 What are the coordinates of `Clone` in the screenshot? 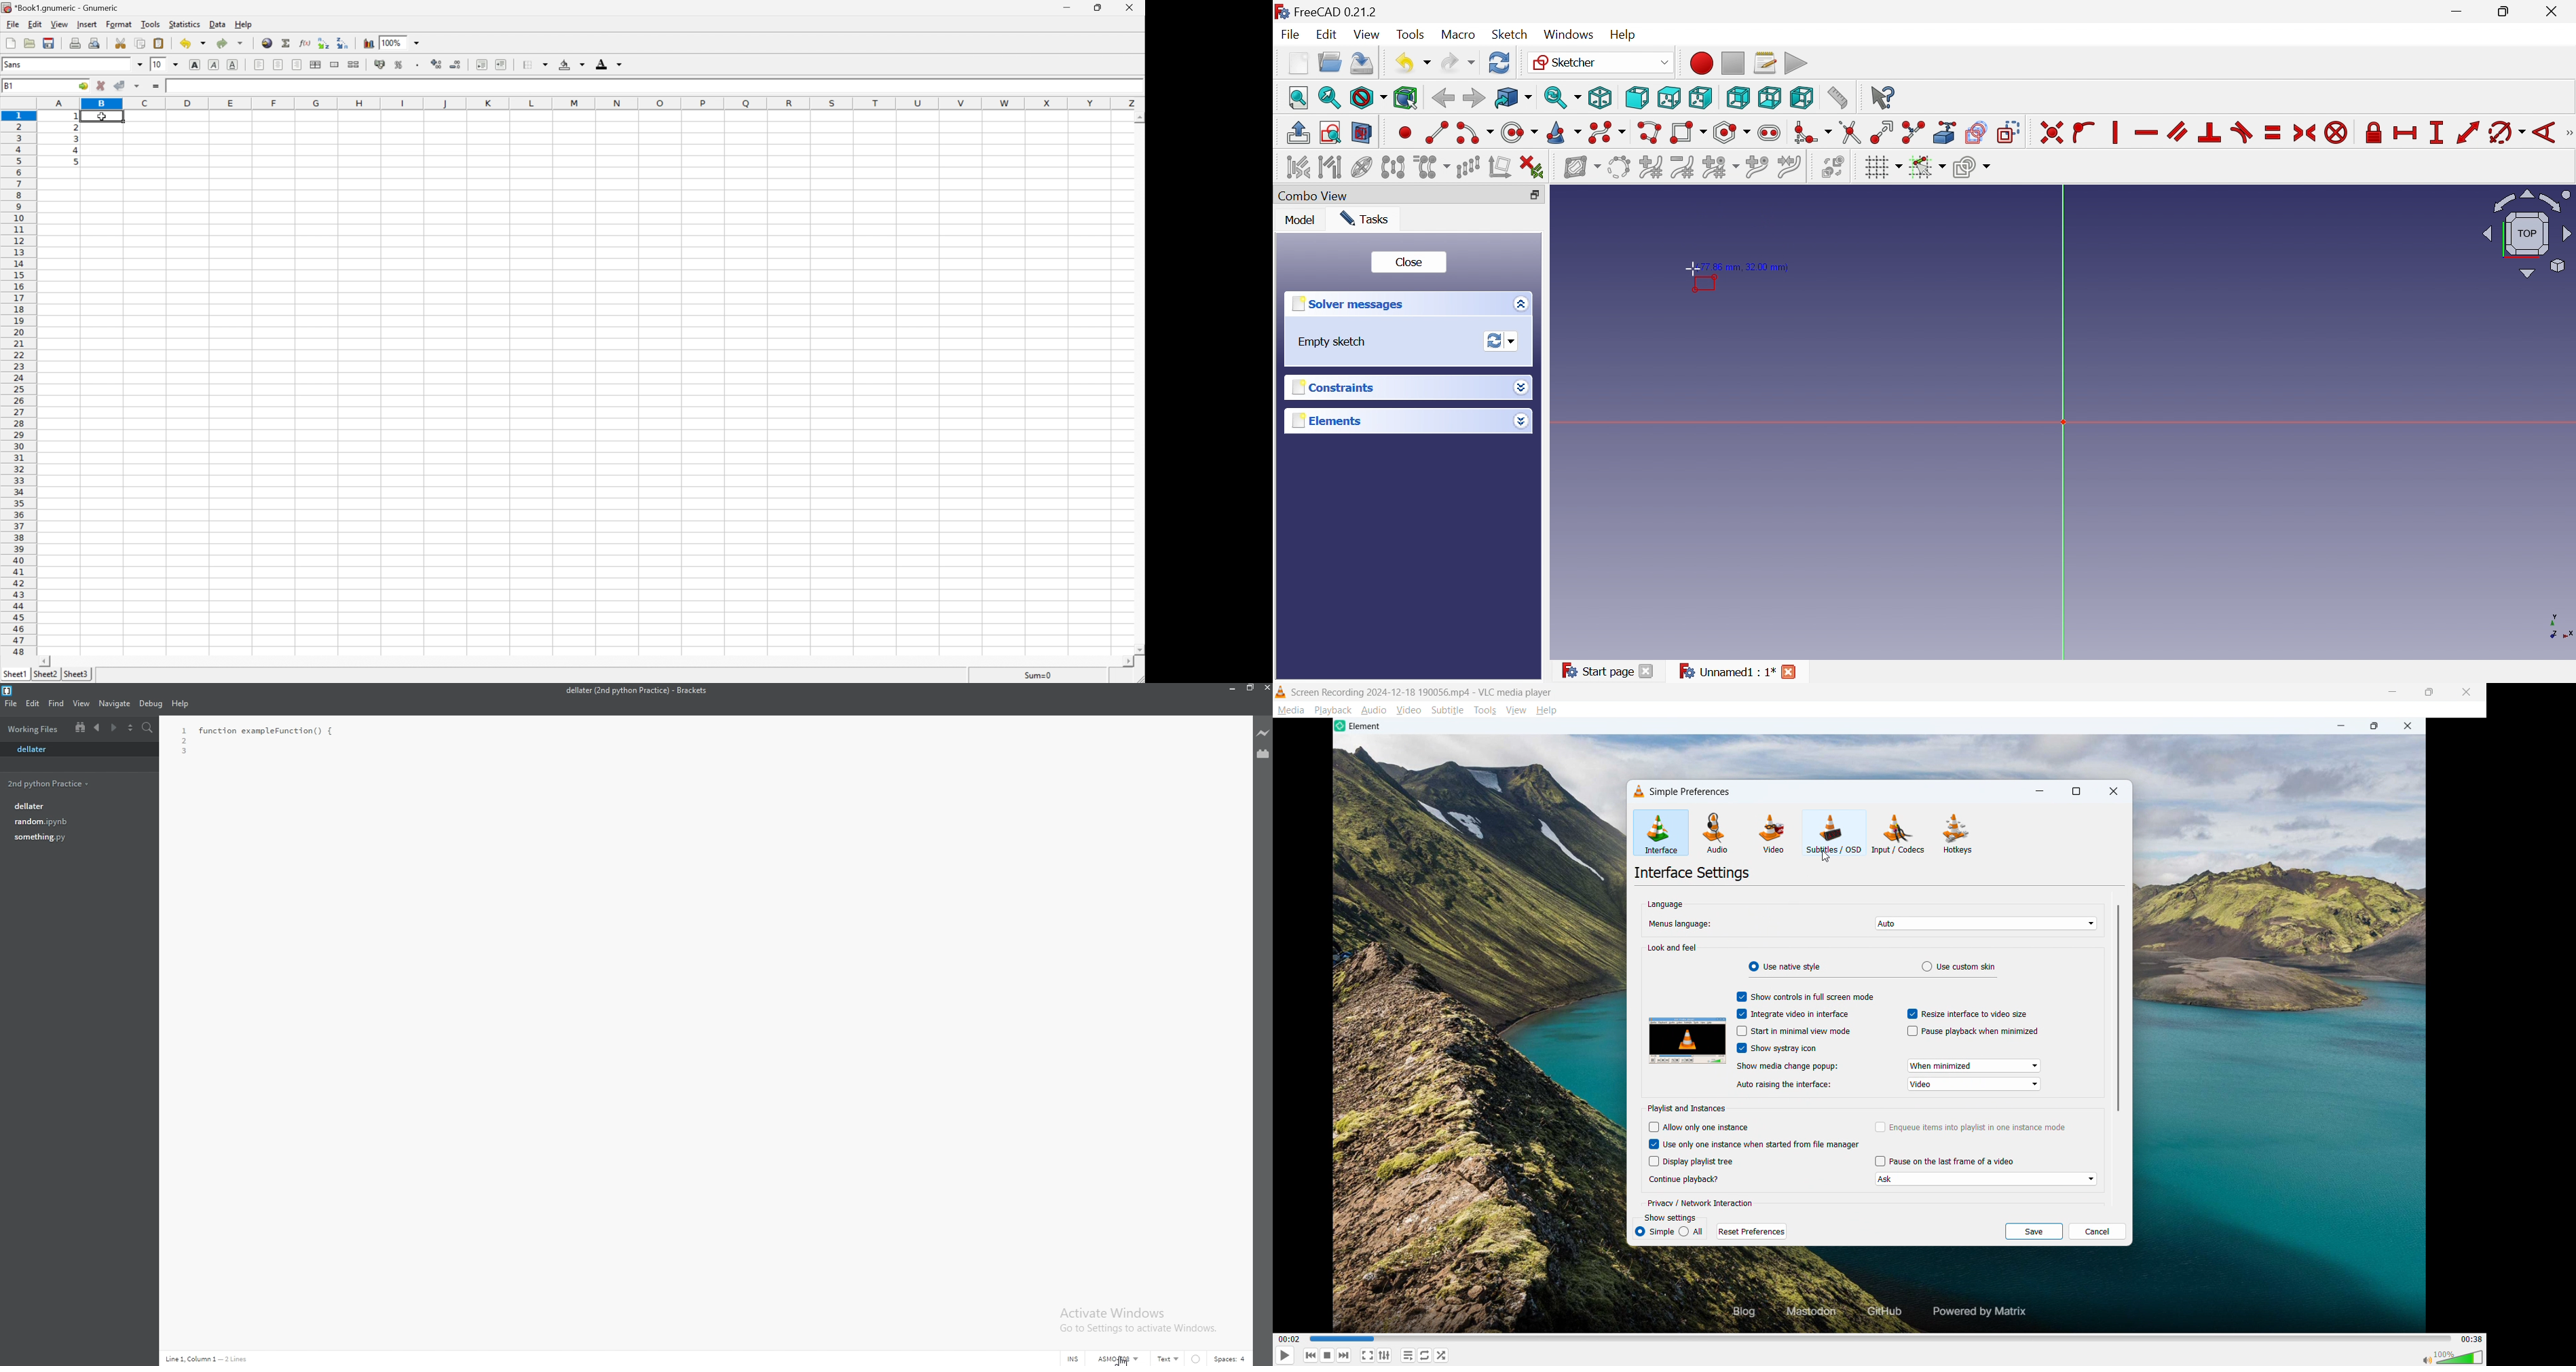 It's located at (1432, 167).